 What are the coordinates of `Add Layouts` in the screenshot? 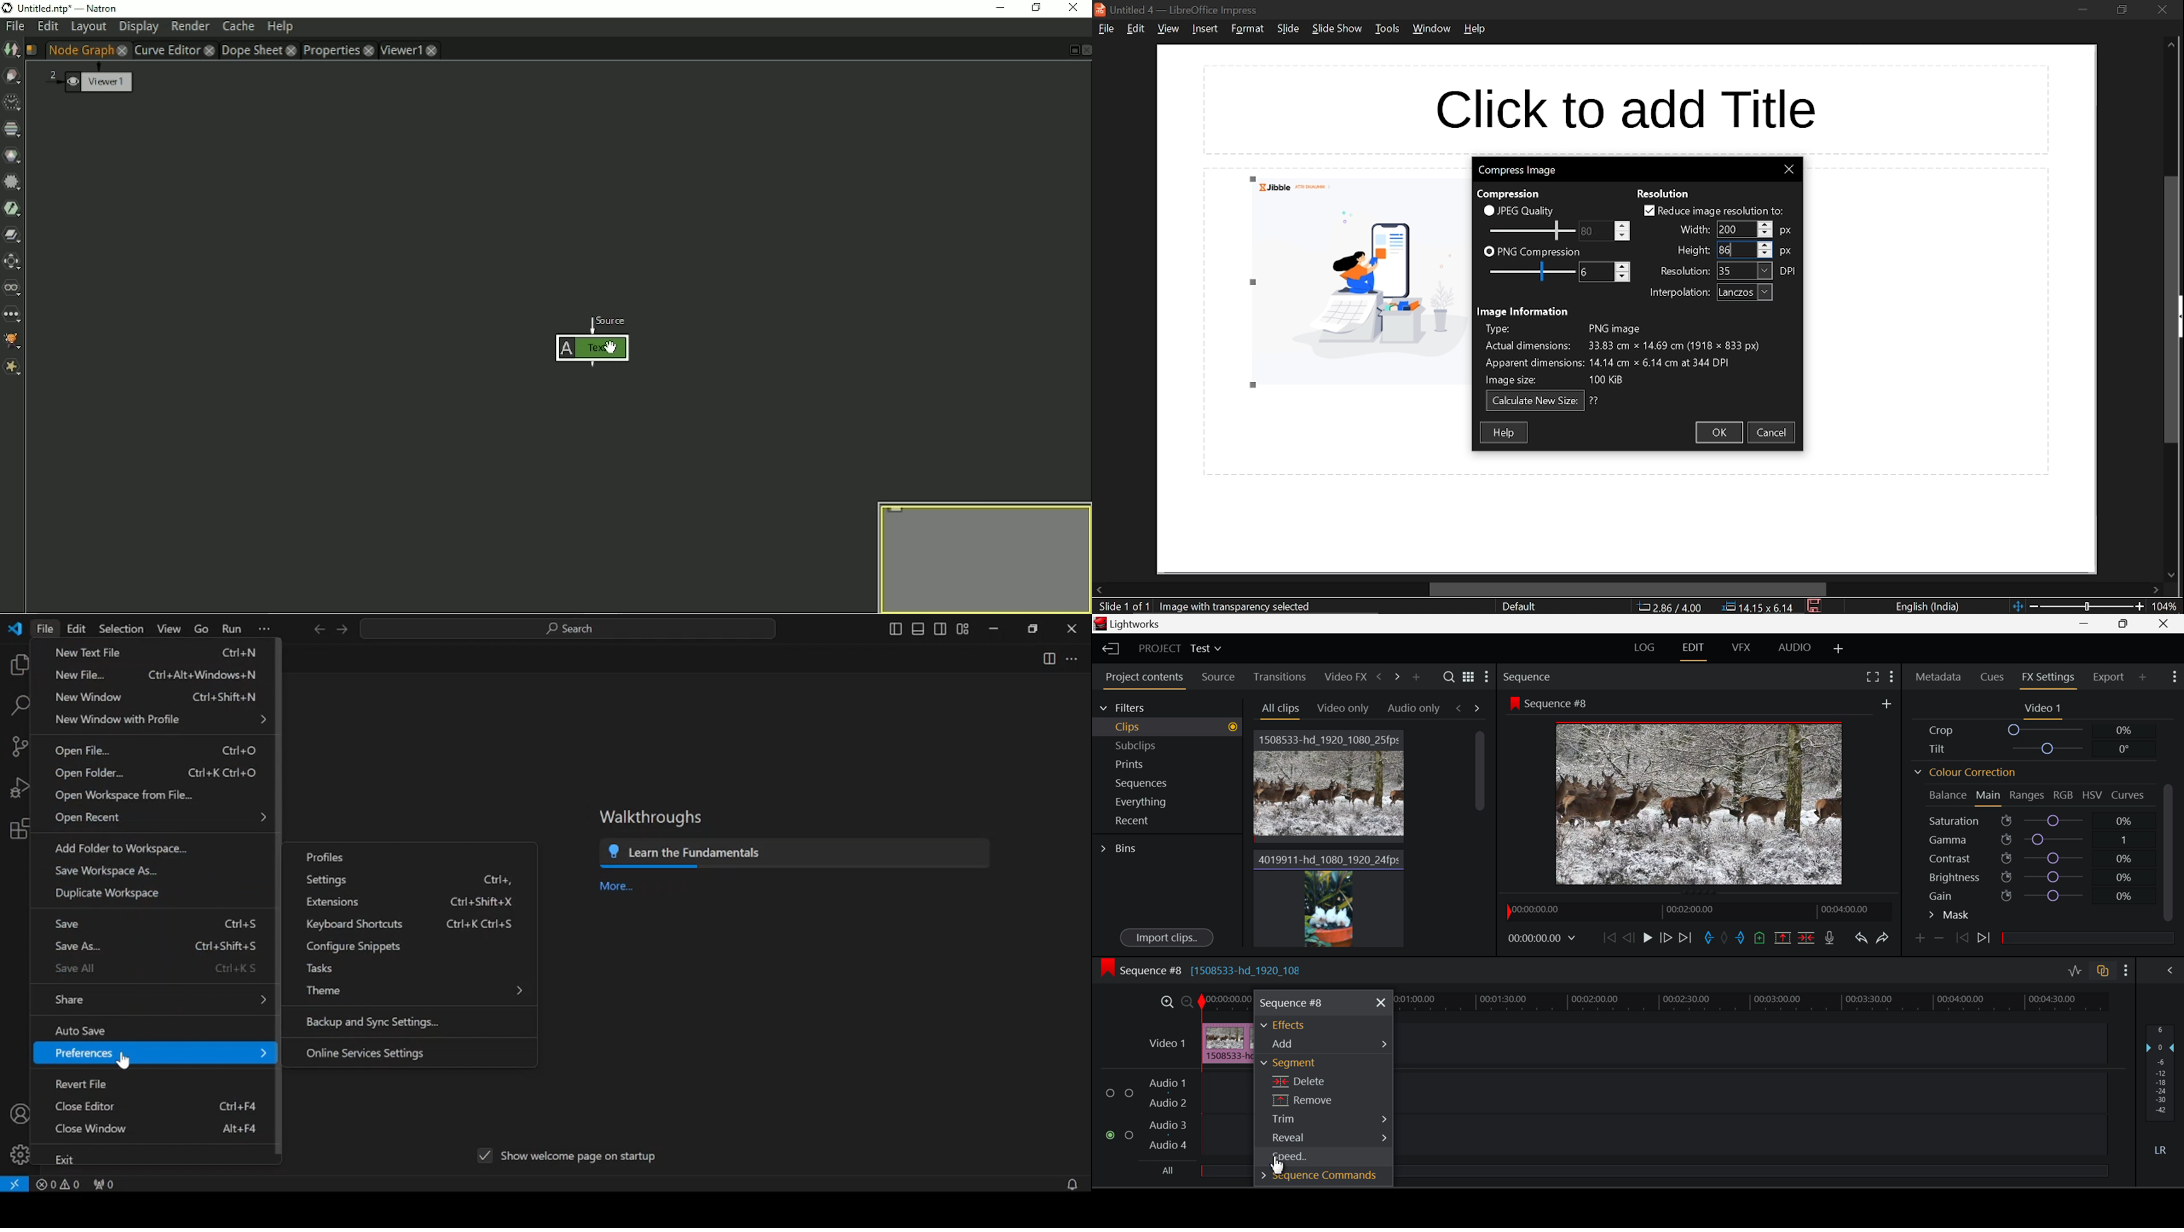 It's located at (1838, 647).